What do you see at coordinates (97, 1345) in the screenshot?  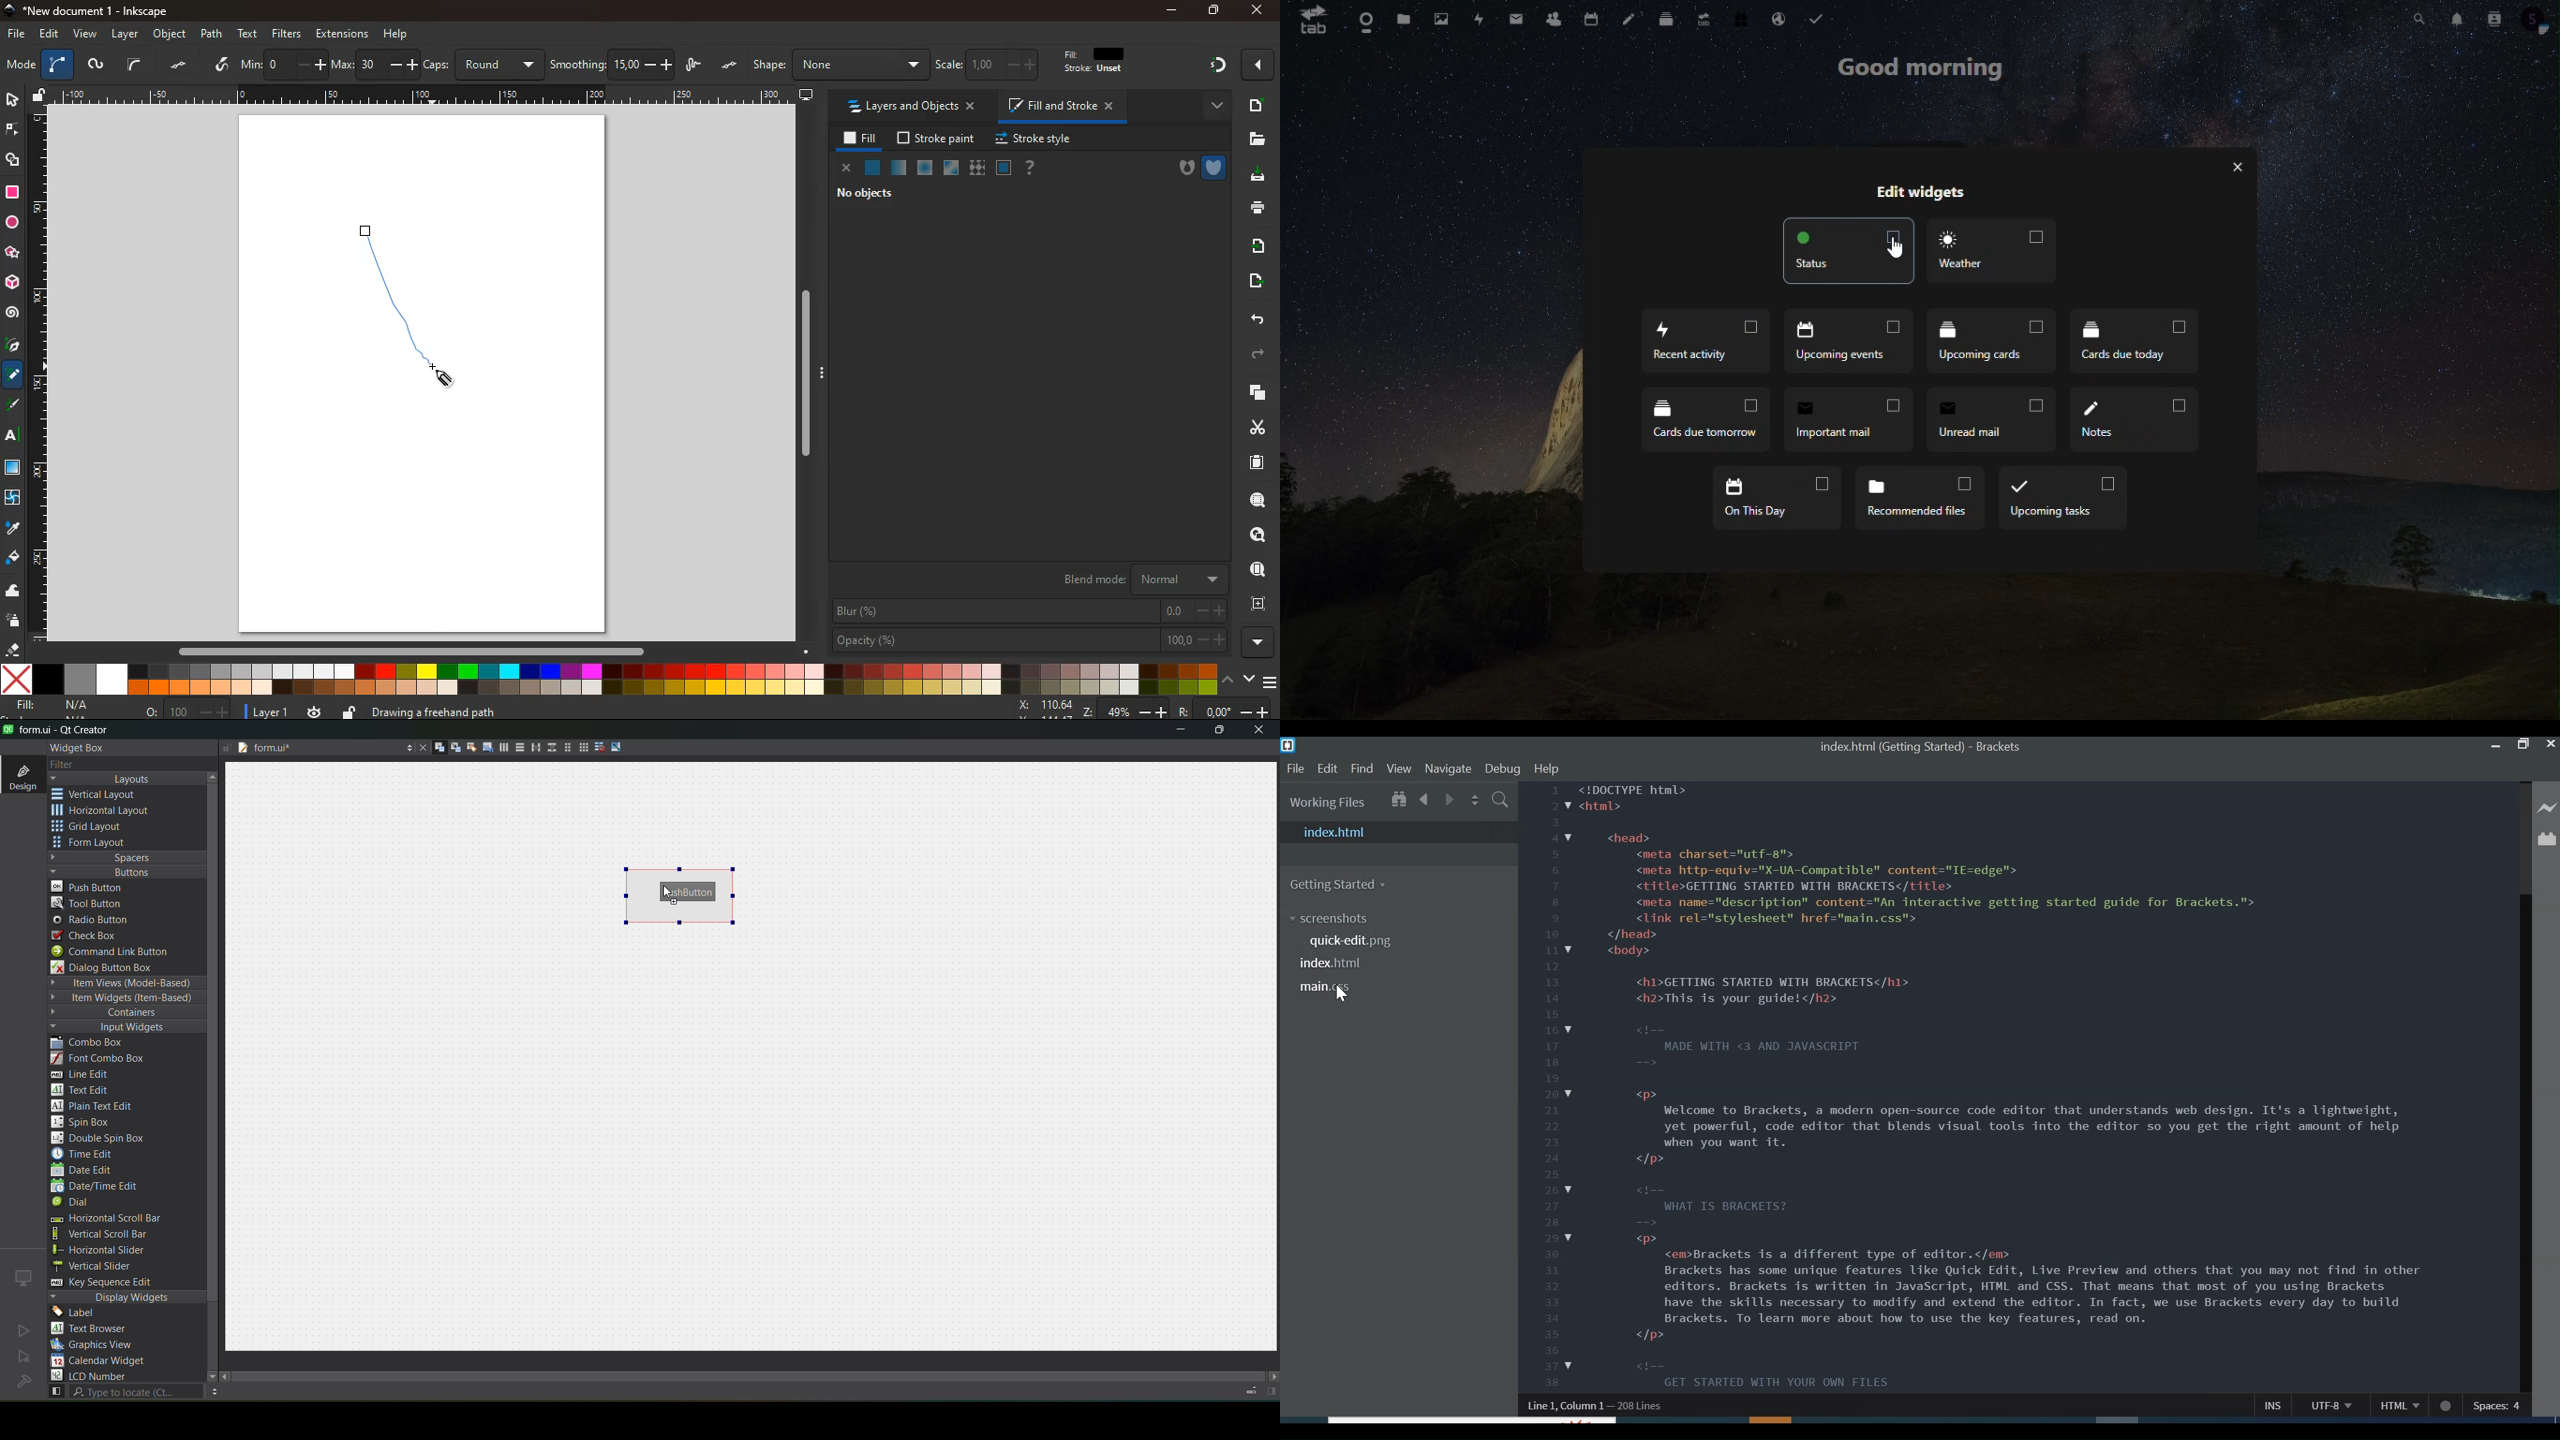 I see `graphics` at bounding box center [97, 1345].